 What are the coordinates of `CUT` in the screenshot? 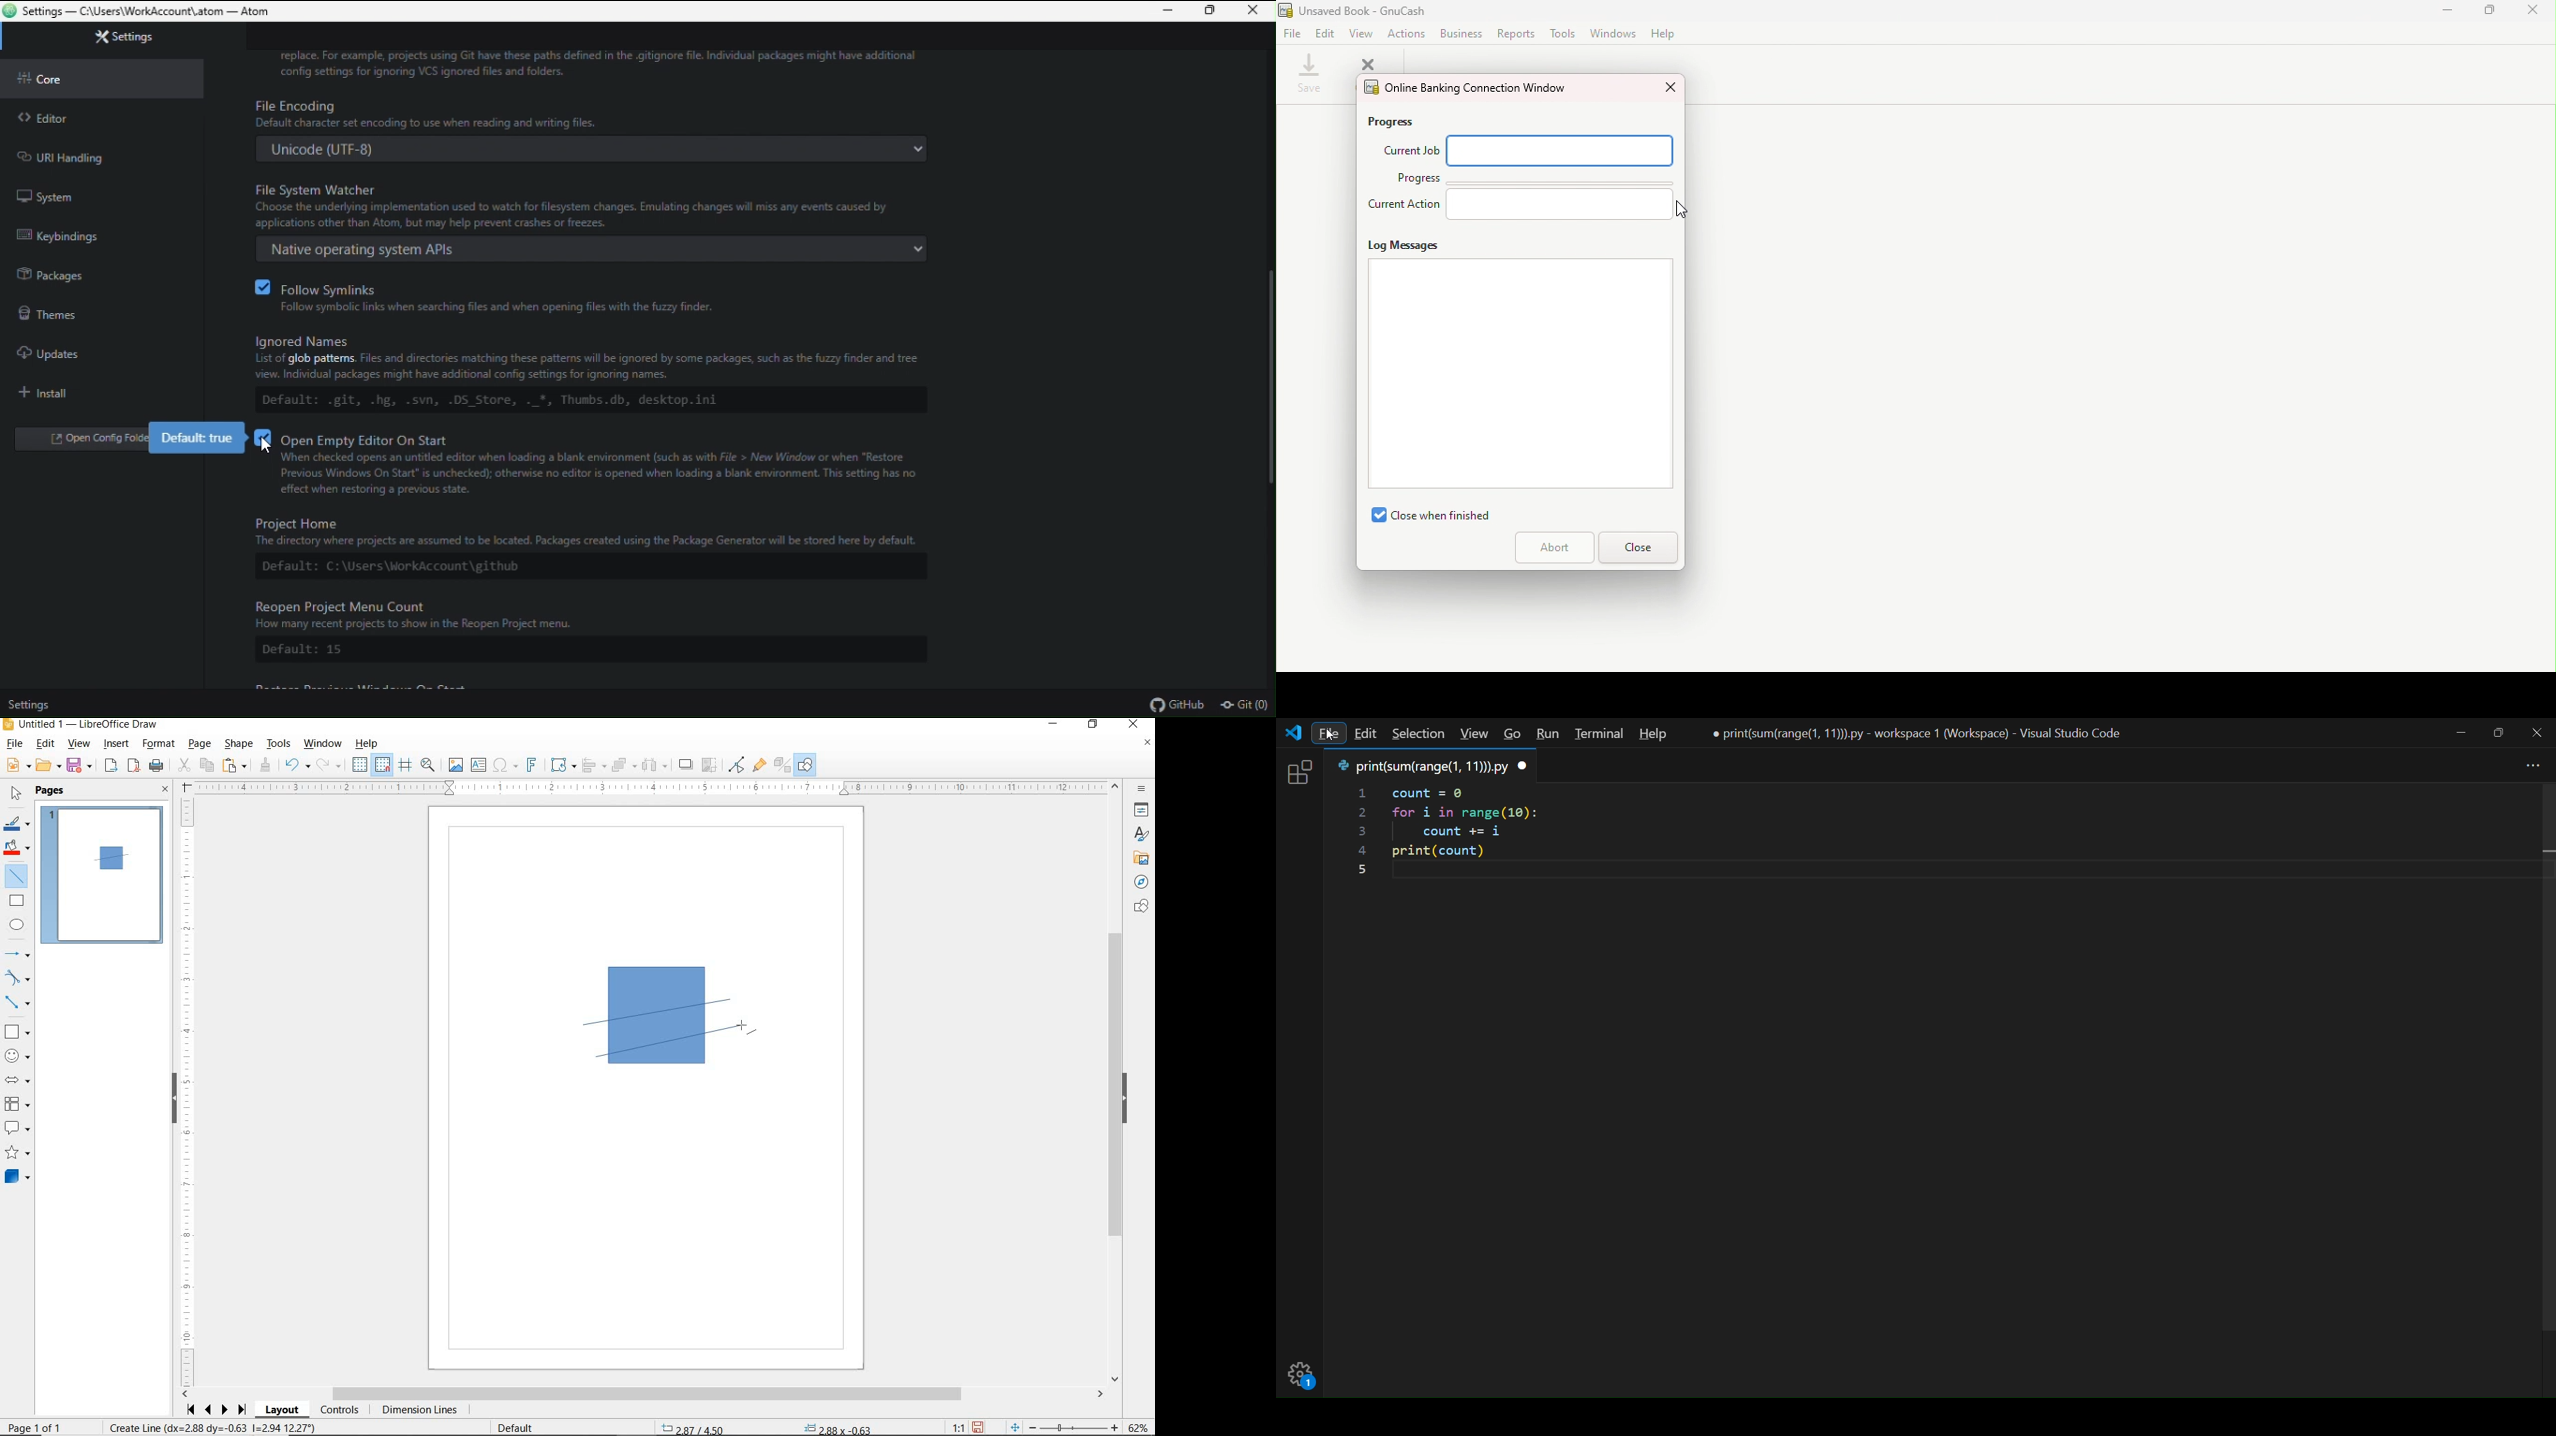 It's located at (184, 765).